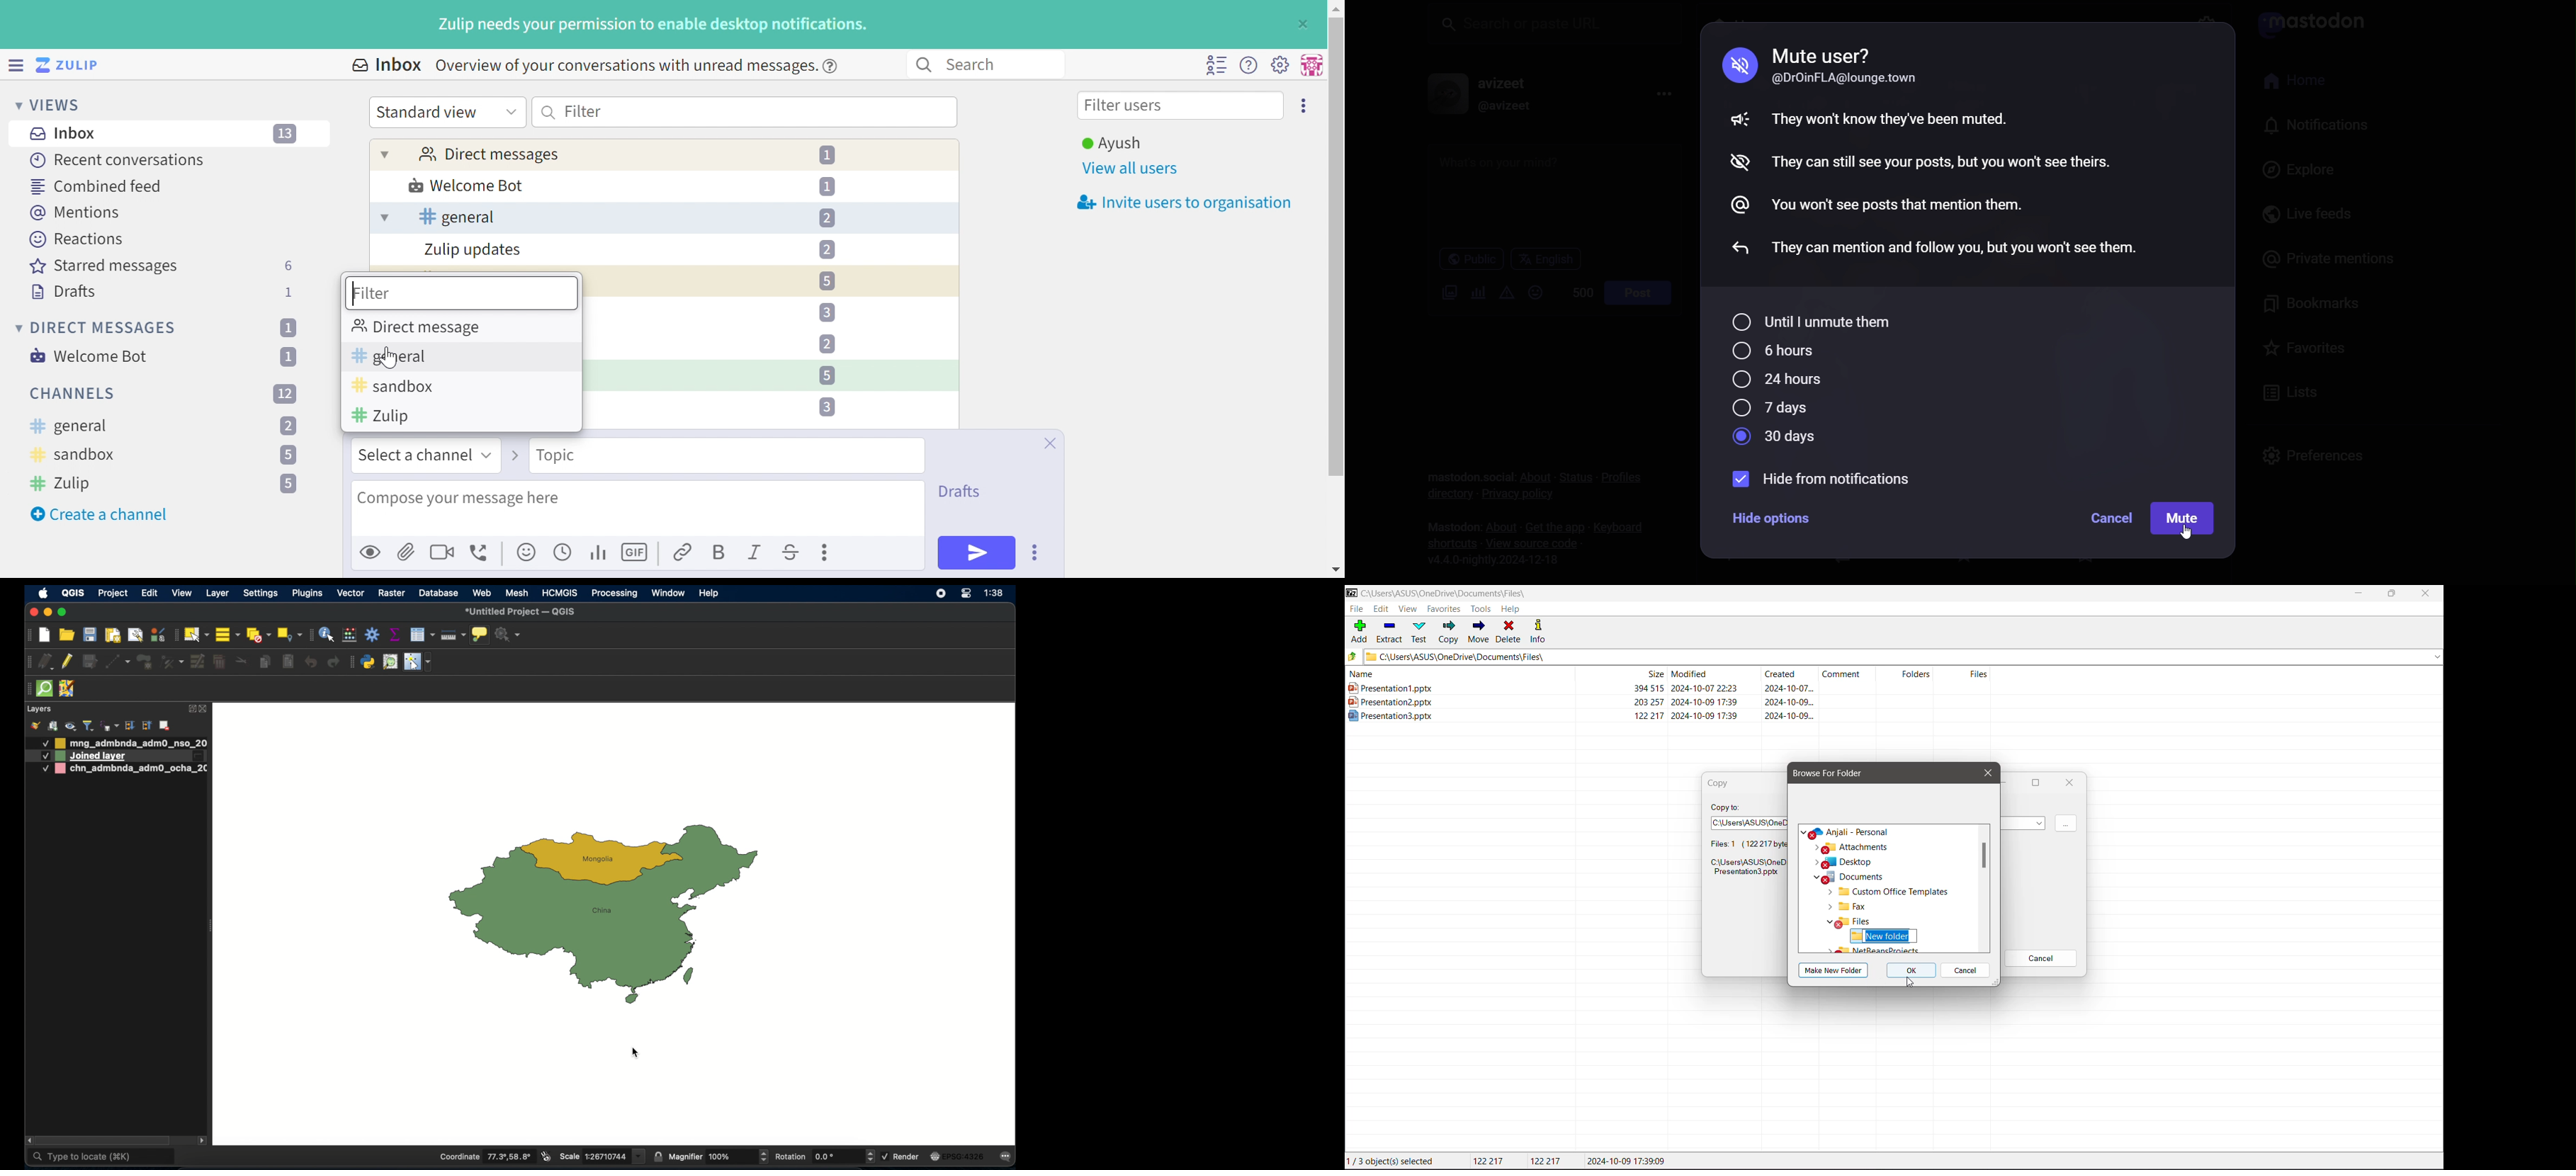 The image size is (2576, 1176). What do you see at coordinates (38, 709) in the screenshot?
I see `layers` at bounding box center [38, 709].